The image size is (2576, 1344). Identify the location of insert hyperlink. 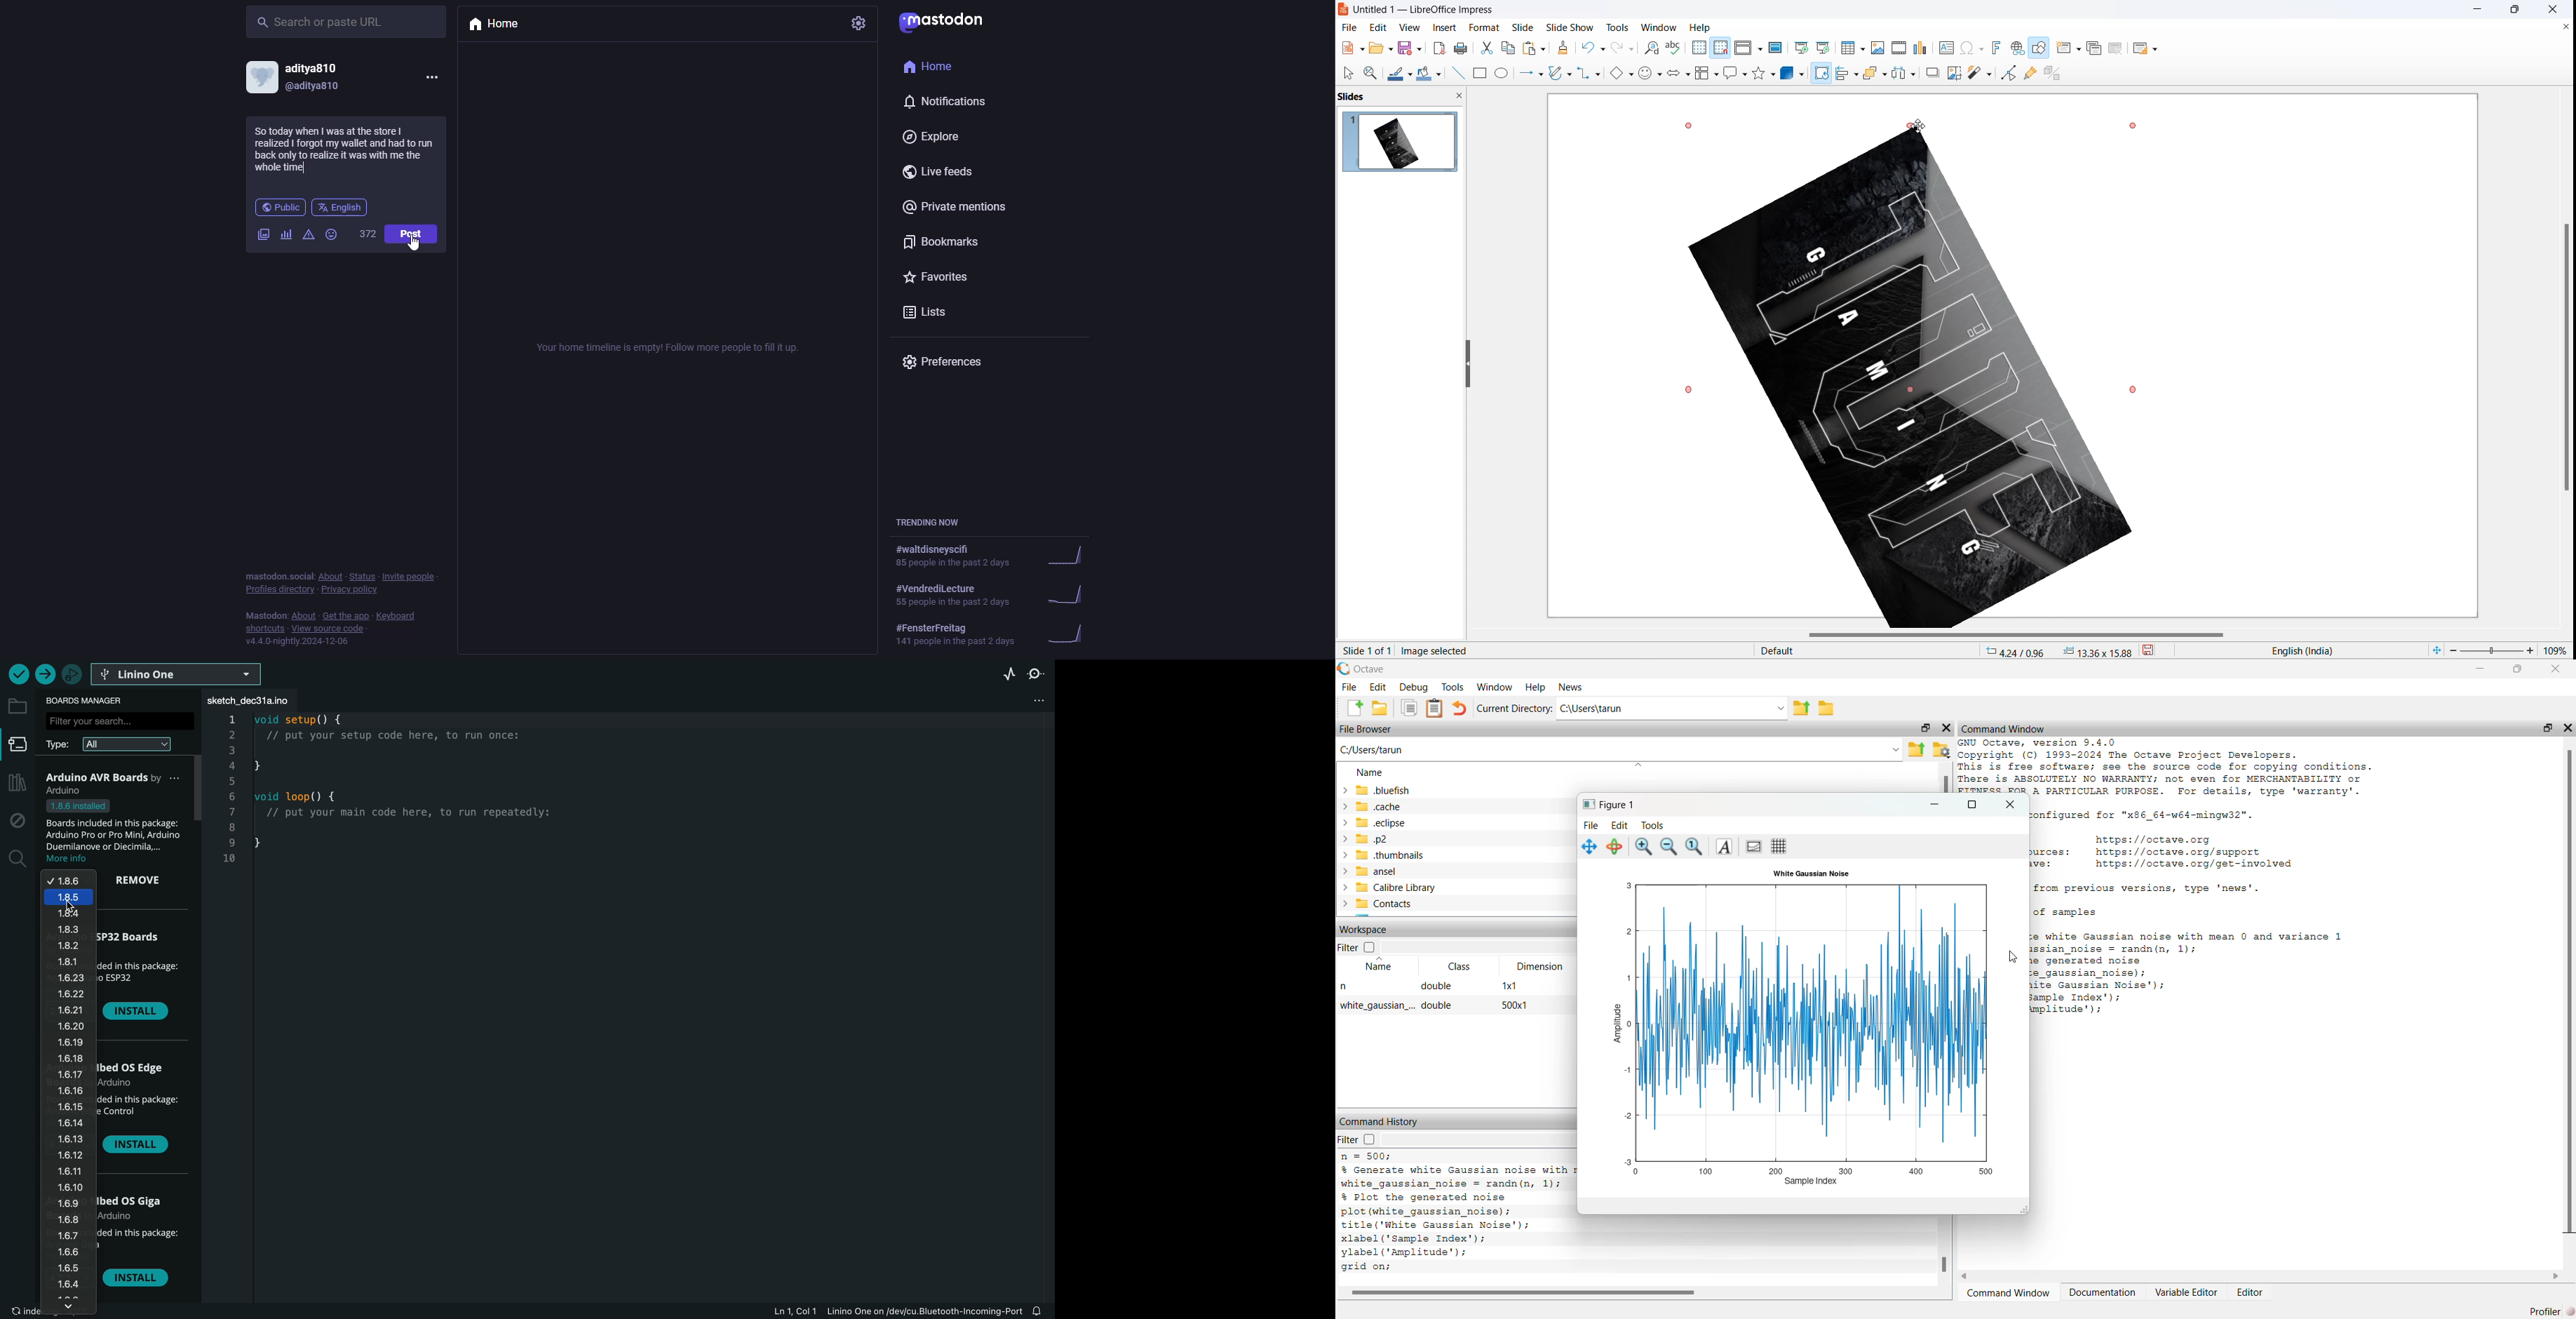
(2019, 49).